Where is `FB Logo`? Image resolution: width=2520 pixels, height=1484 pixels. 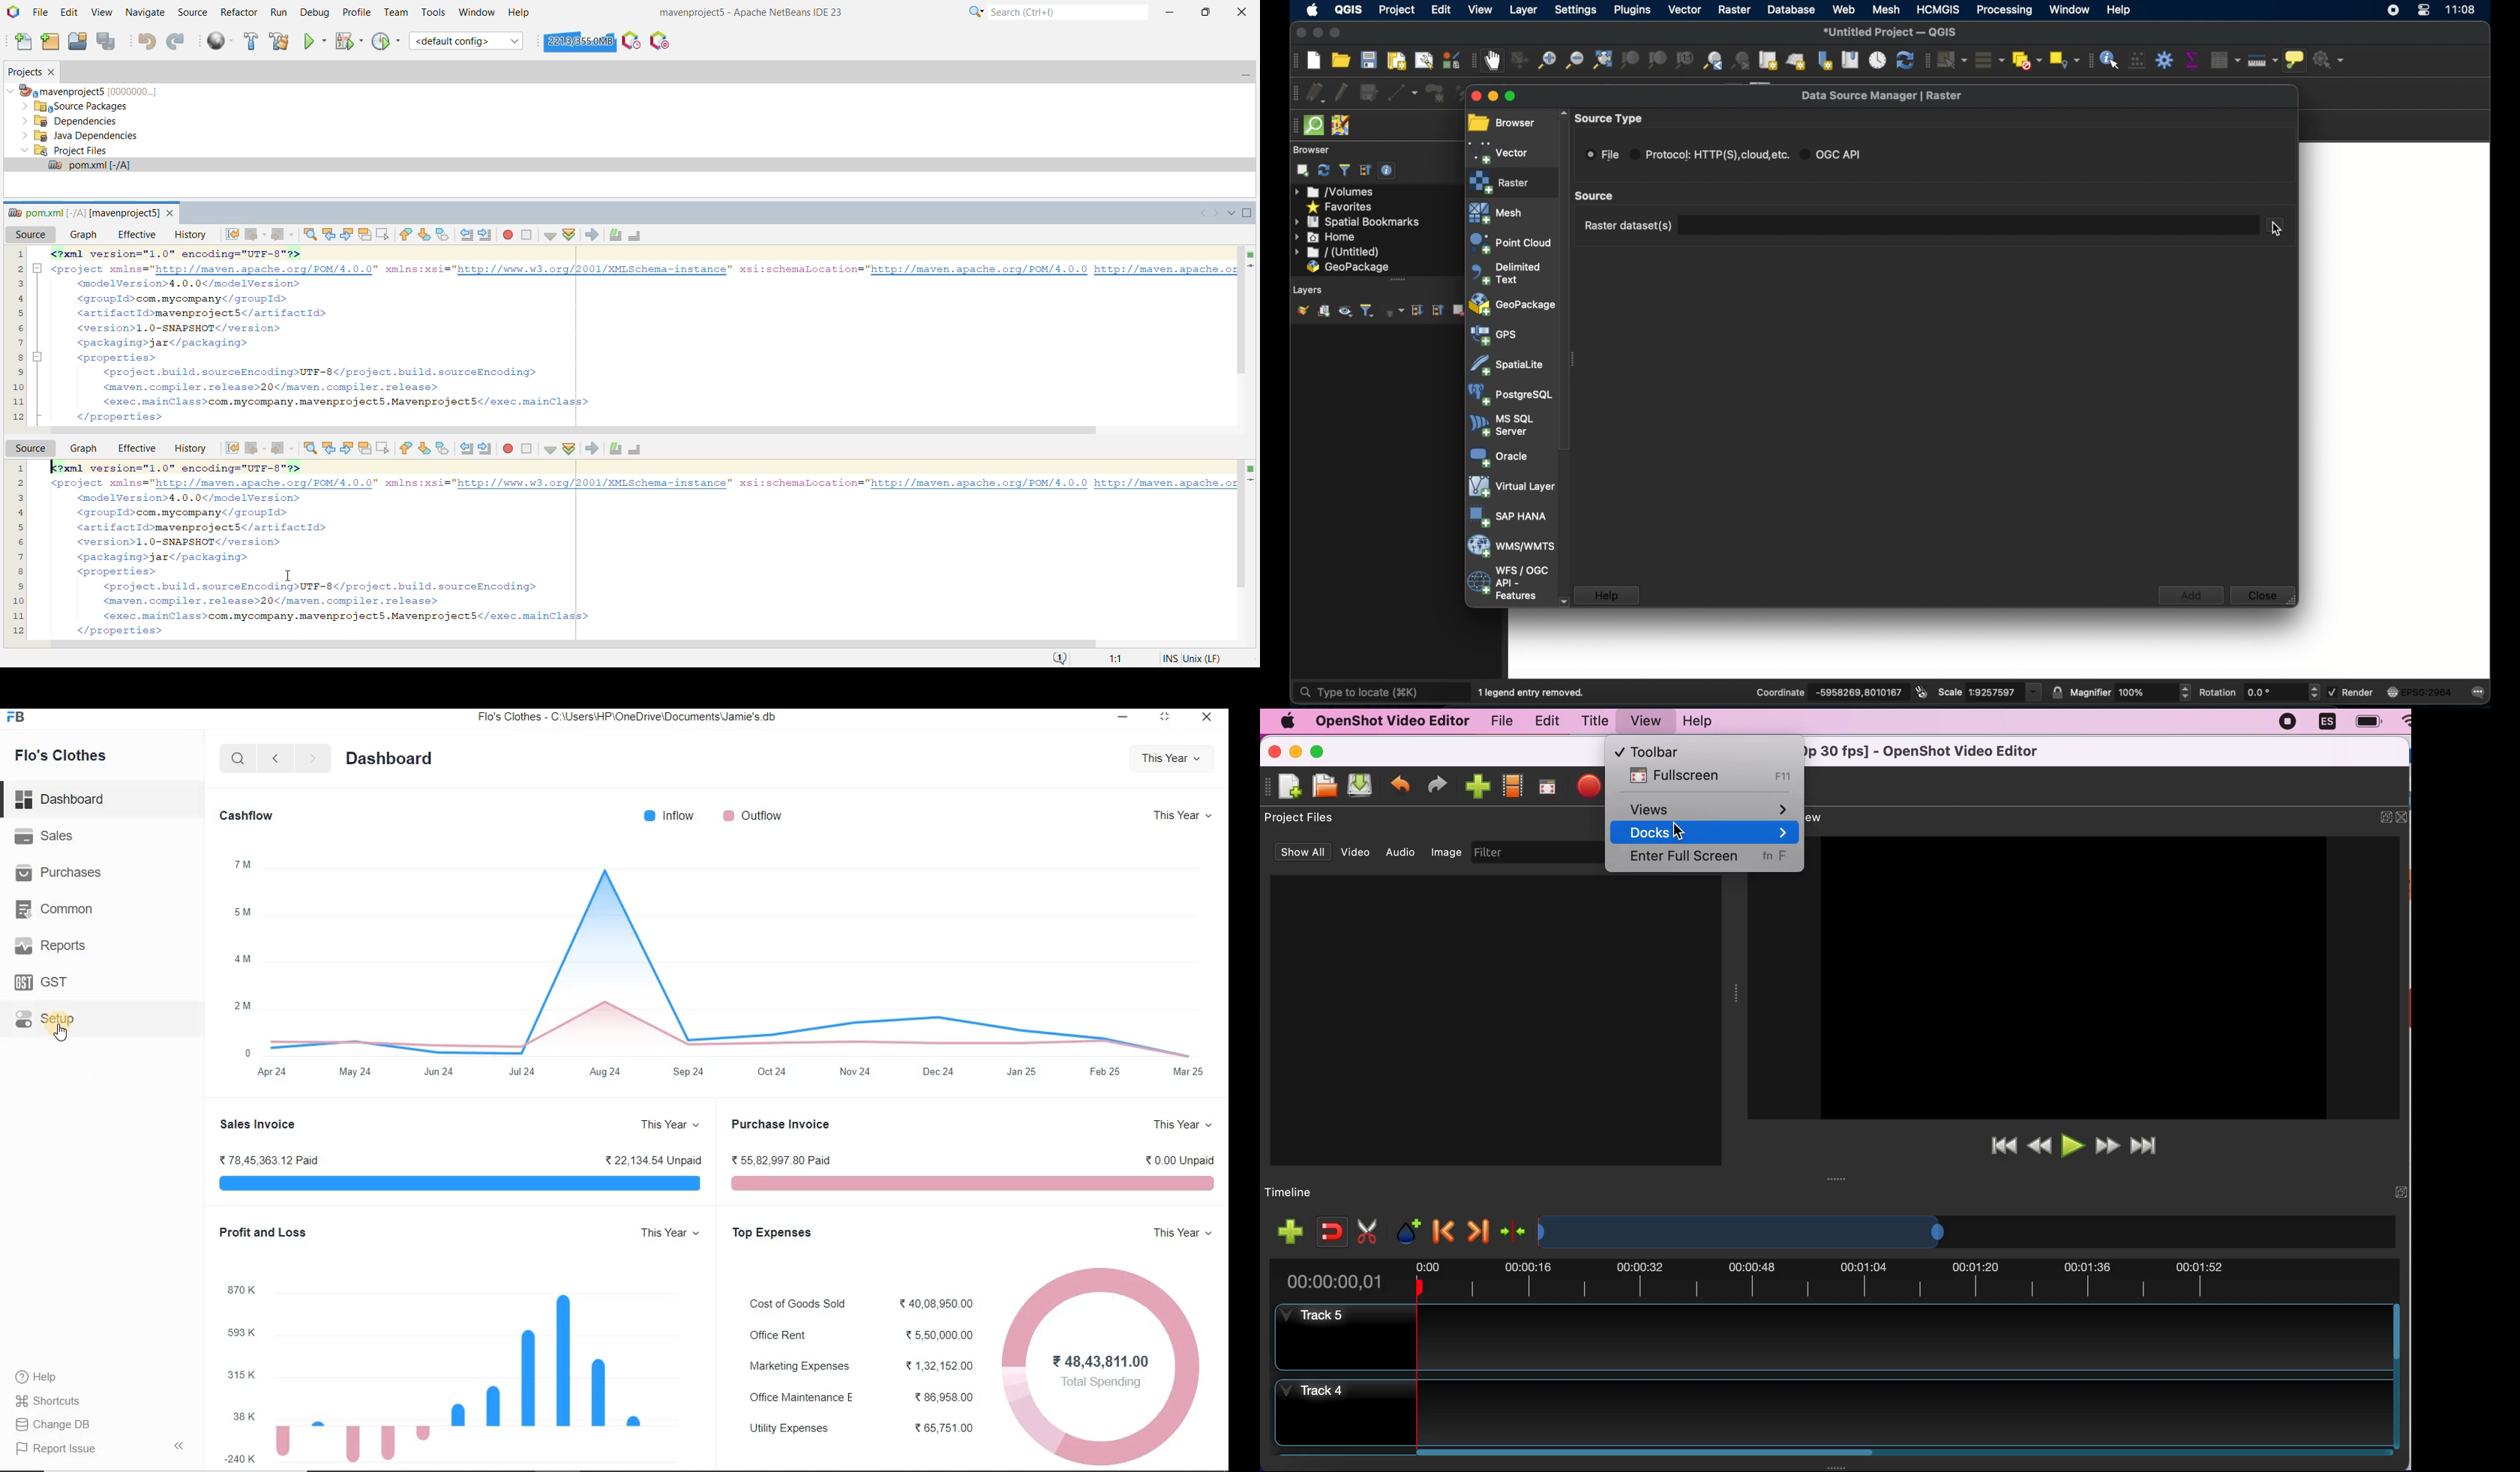 FB Logo is located at coordinates (15, 717).